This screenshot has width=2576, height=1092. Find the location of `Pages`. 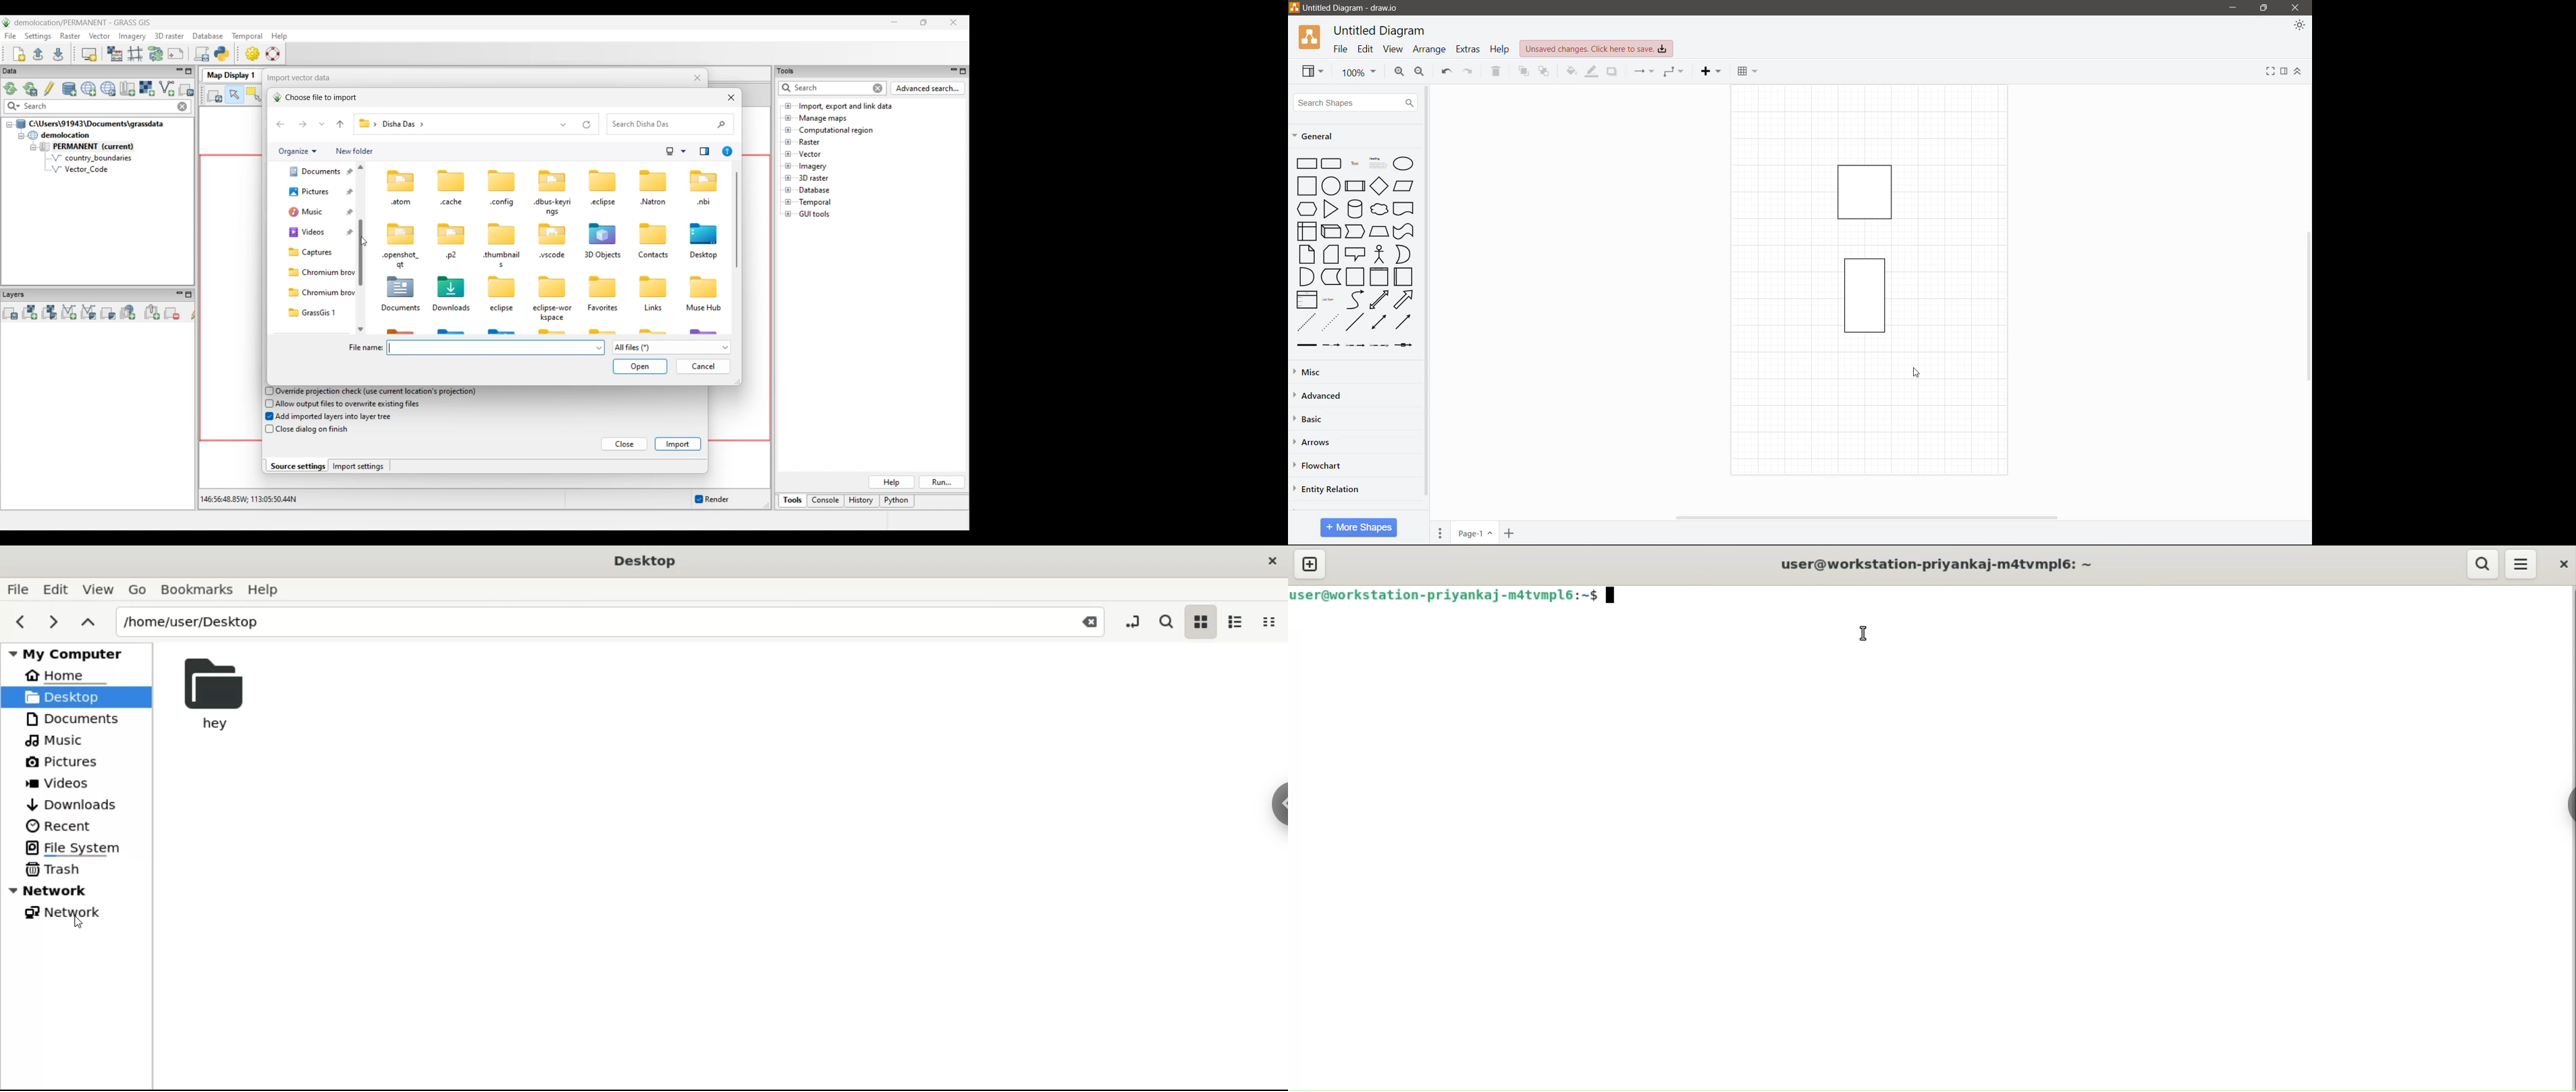

Pages is located at coordinates (1441, 532).